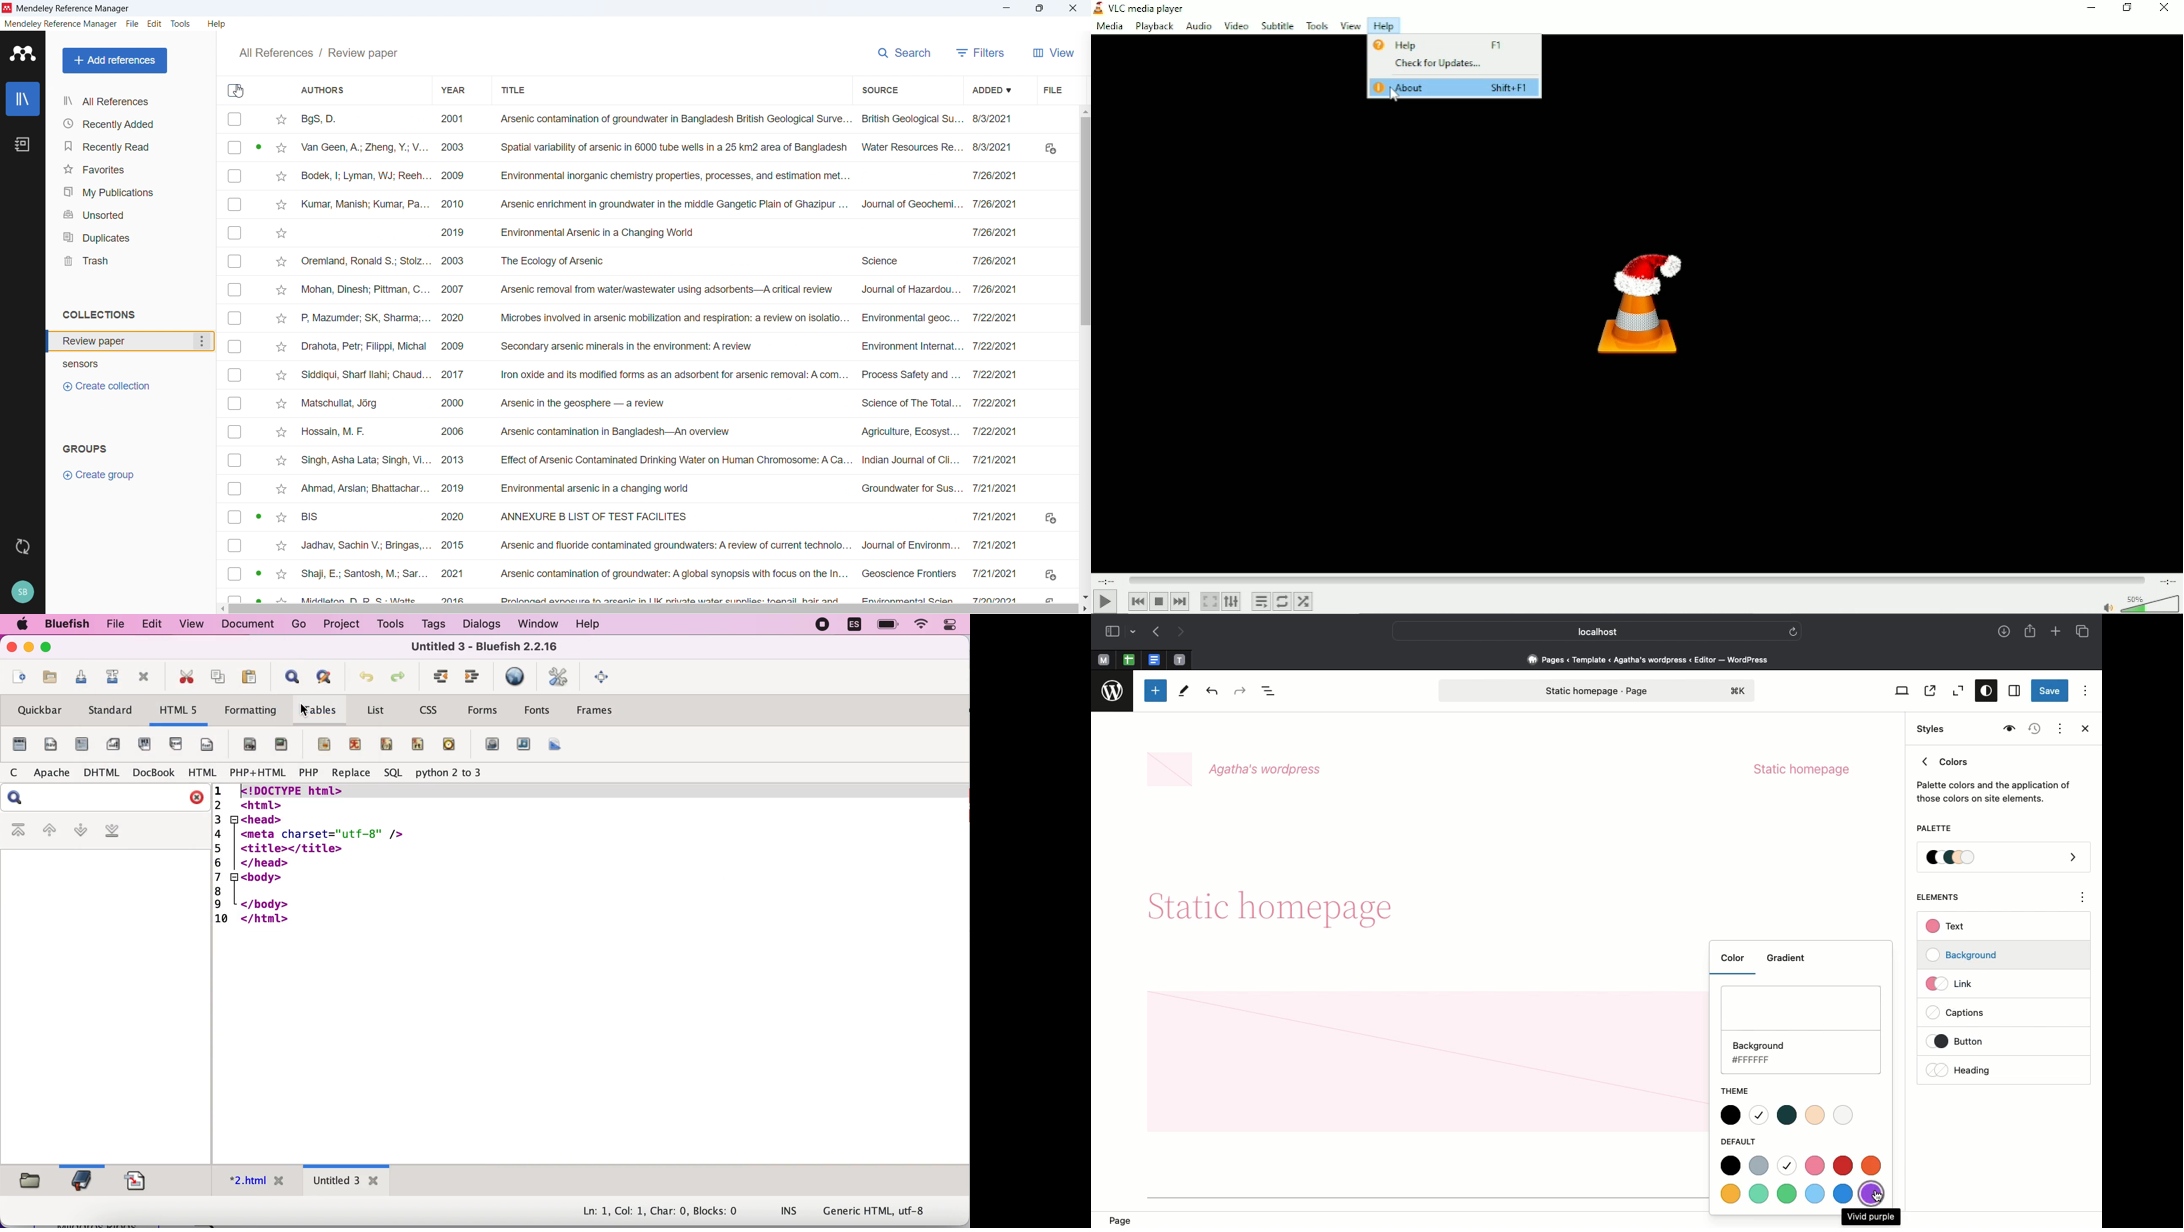 The image size is (2184, 1232). Describe the element at coordinates (109, 385) in the screenshot. I see `Create collection ` at that location.